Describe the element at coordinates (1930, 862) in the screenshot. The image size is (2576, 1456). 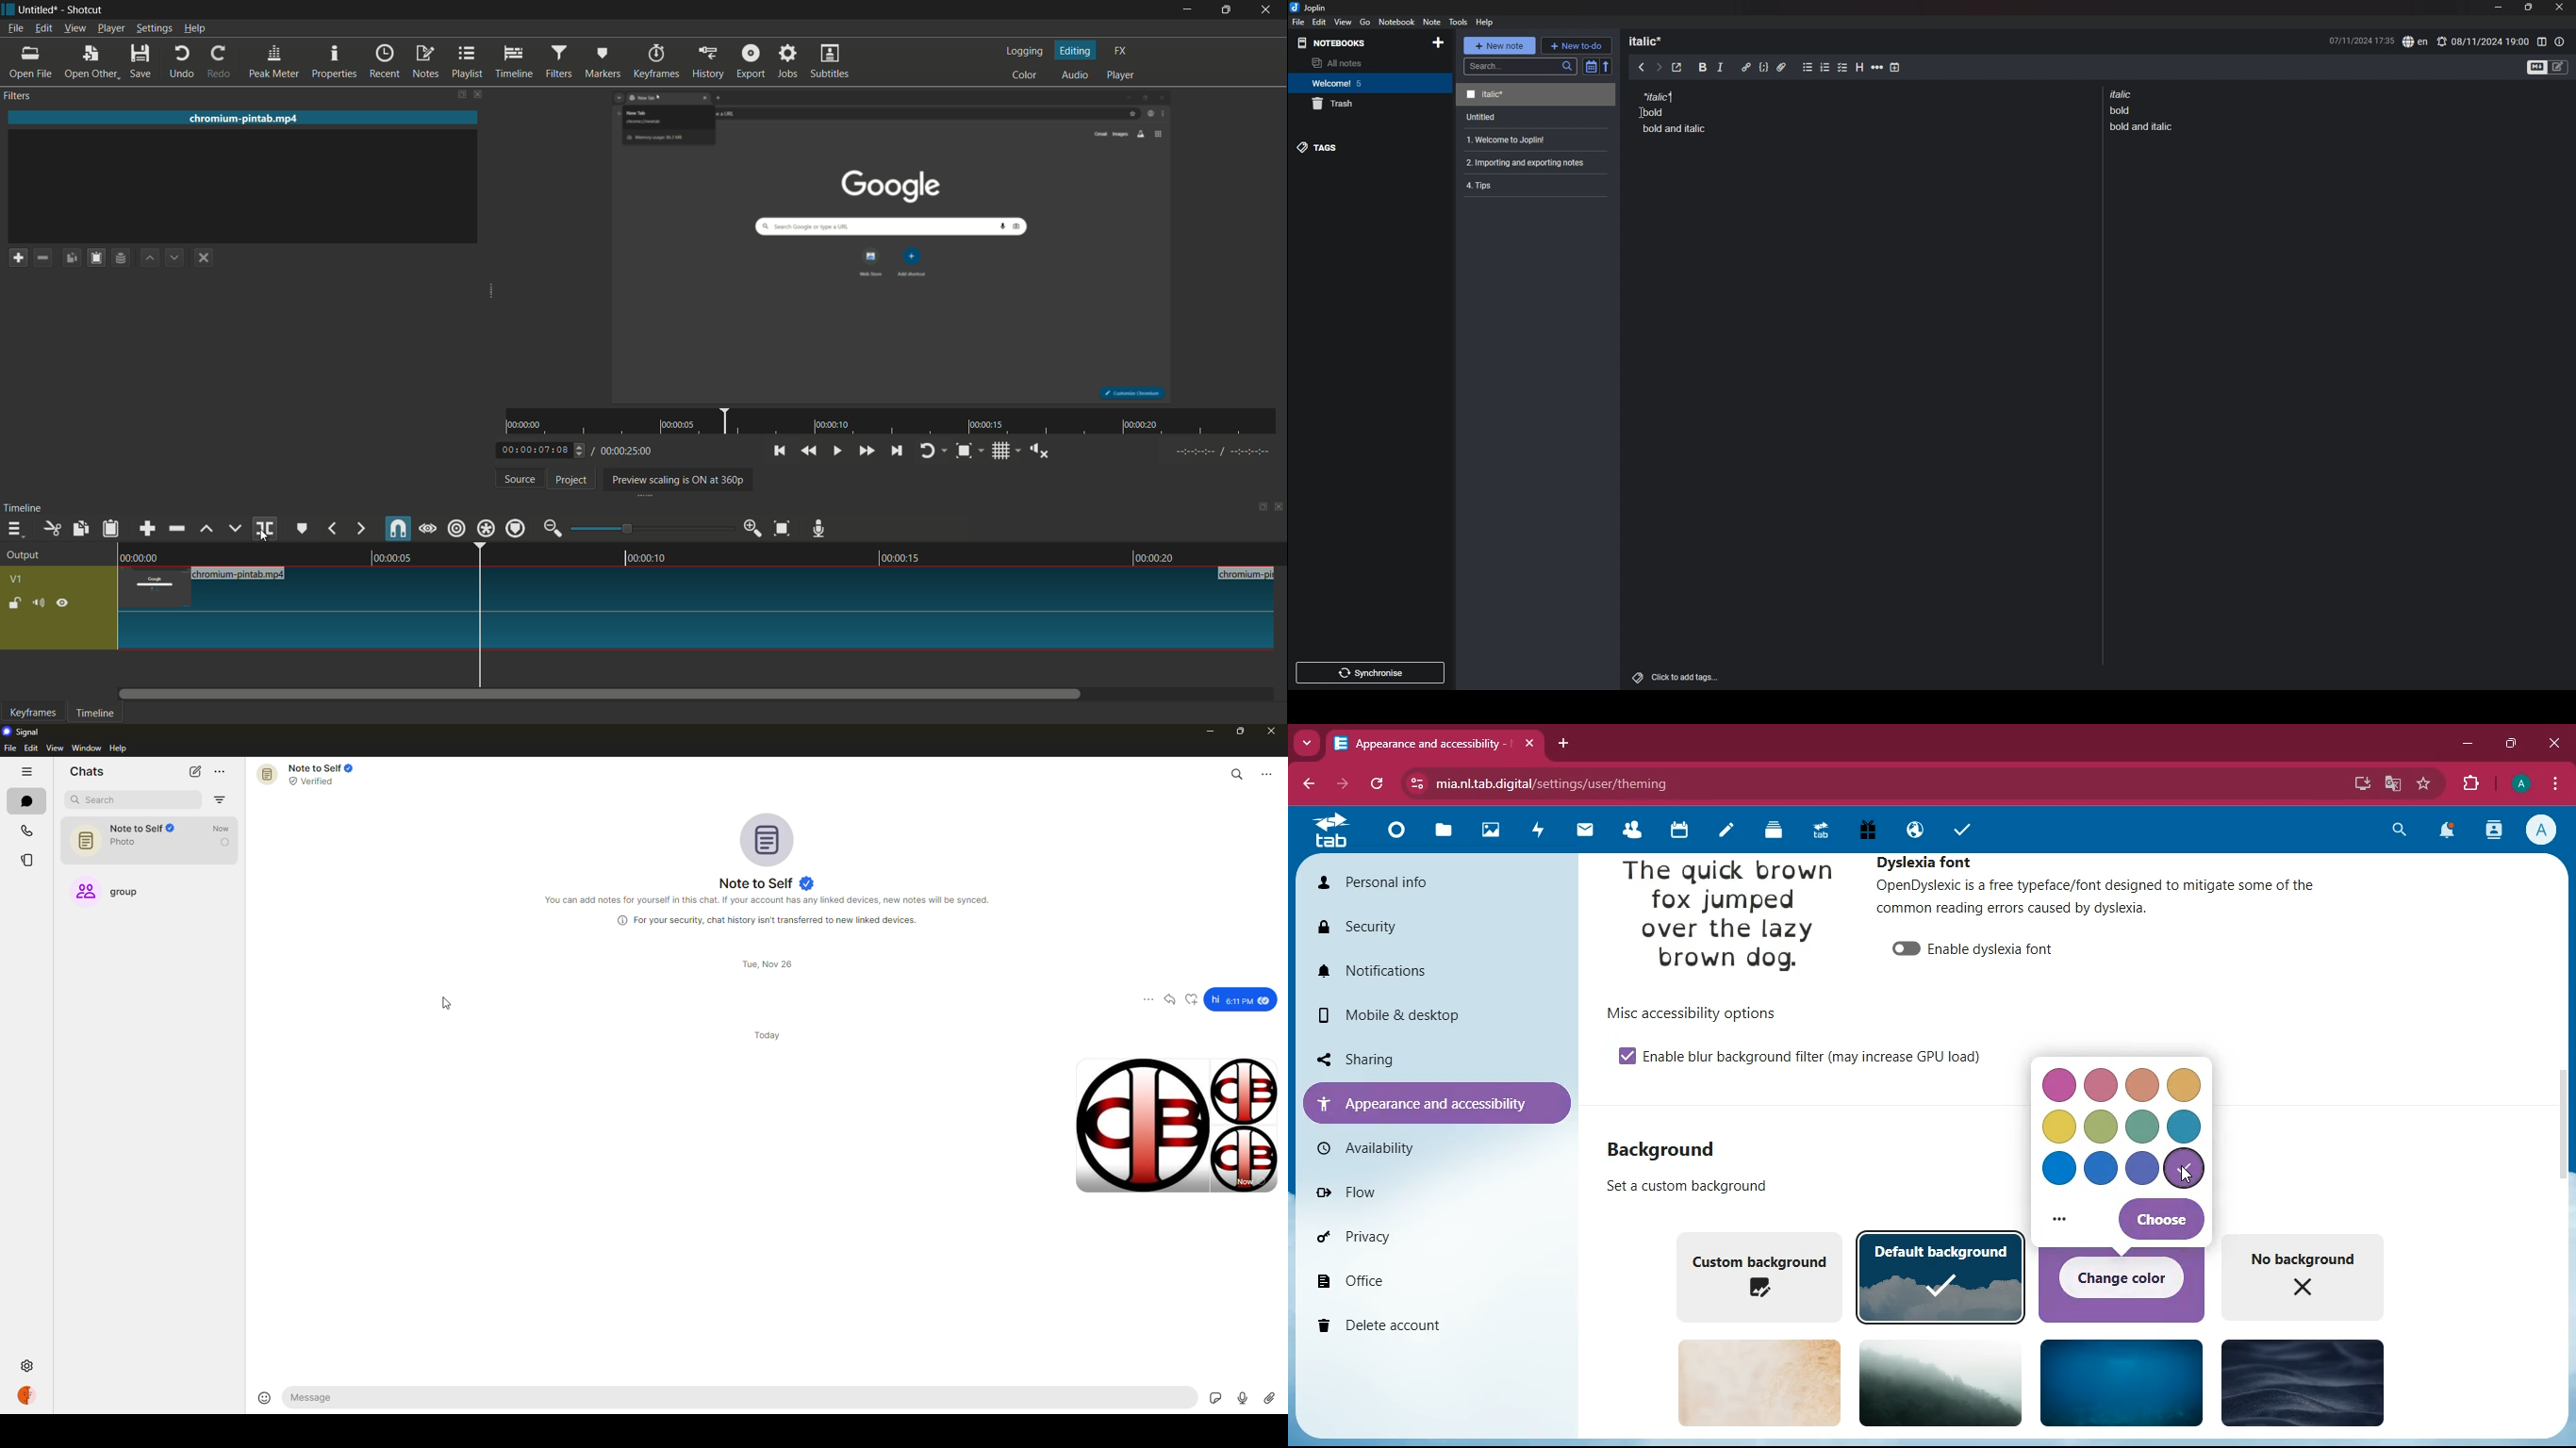
I see `dyslexia font` at that location.